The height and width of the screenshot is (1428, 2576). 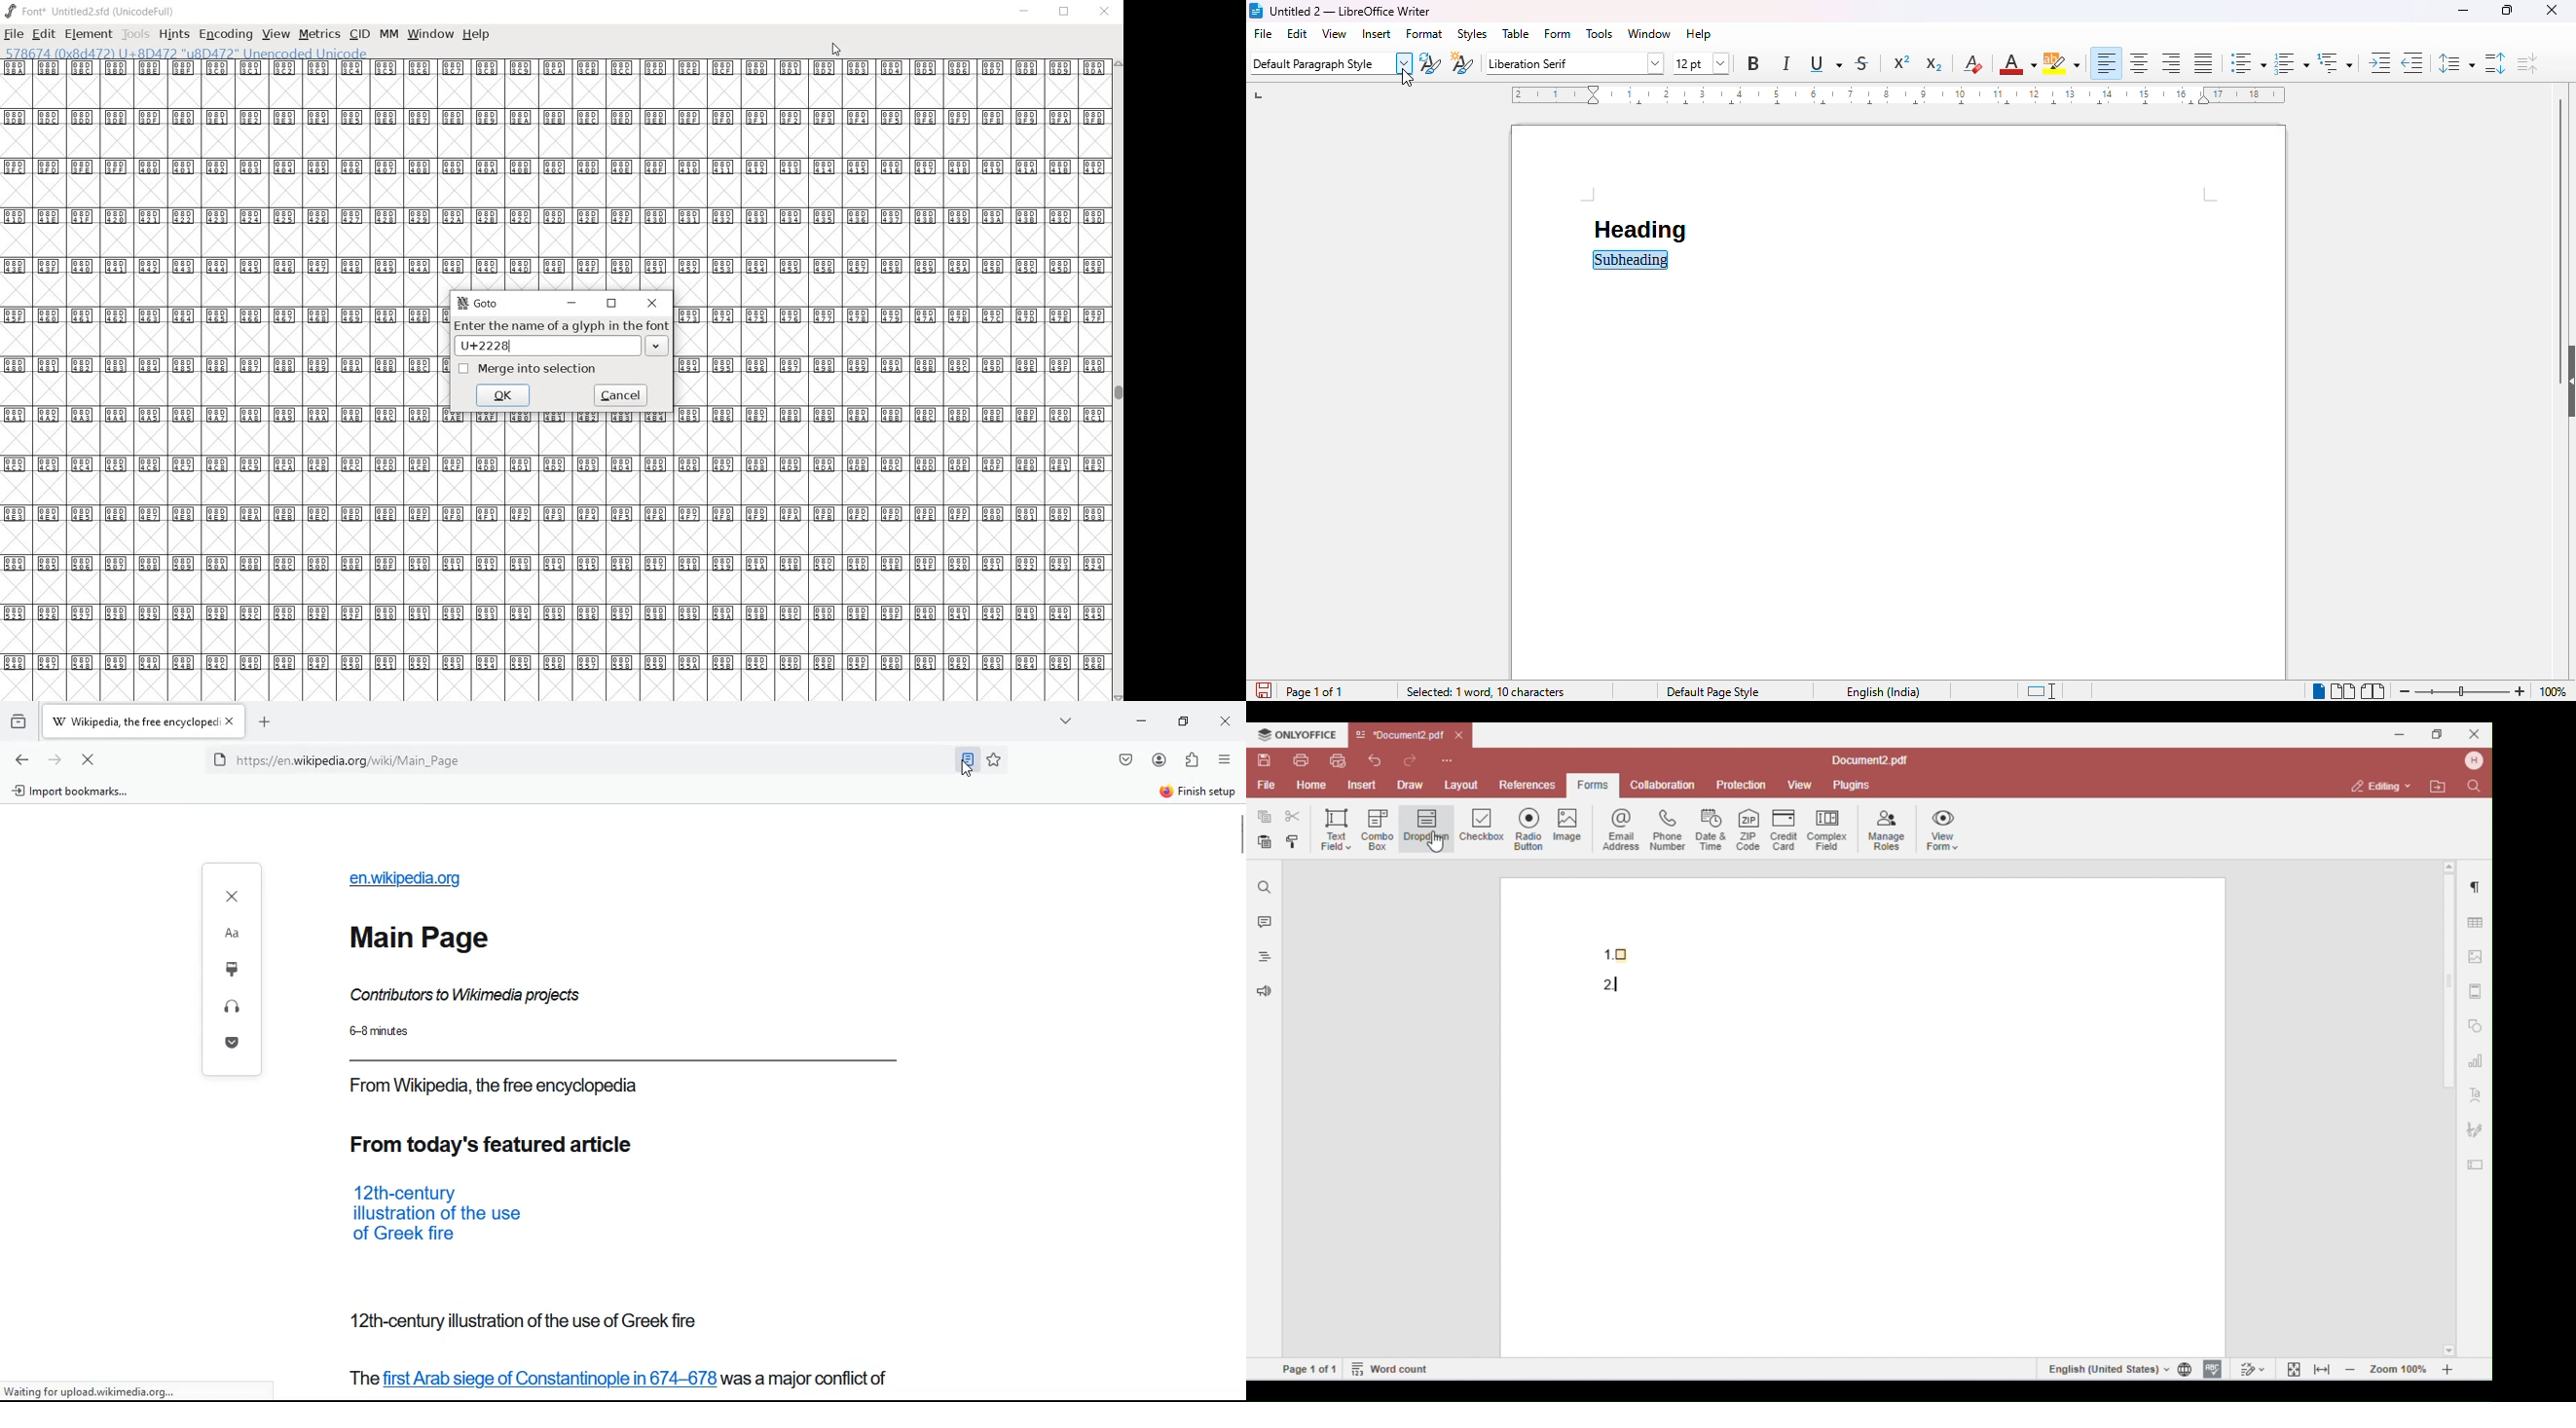 I want to click on set outline format, so click(x=2335, y=62).